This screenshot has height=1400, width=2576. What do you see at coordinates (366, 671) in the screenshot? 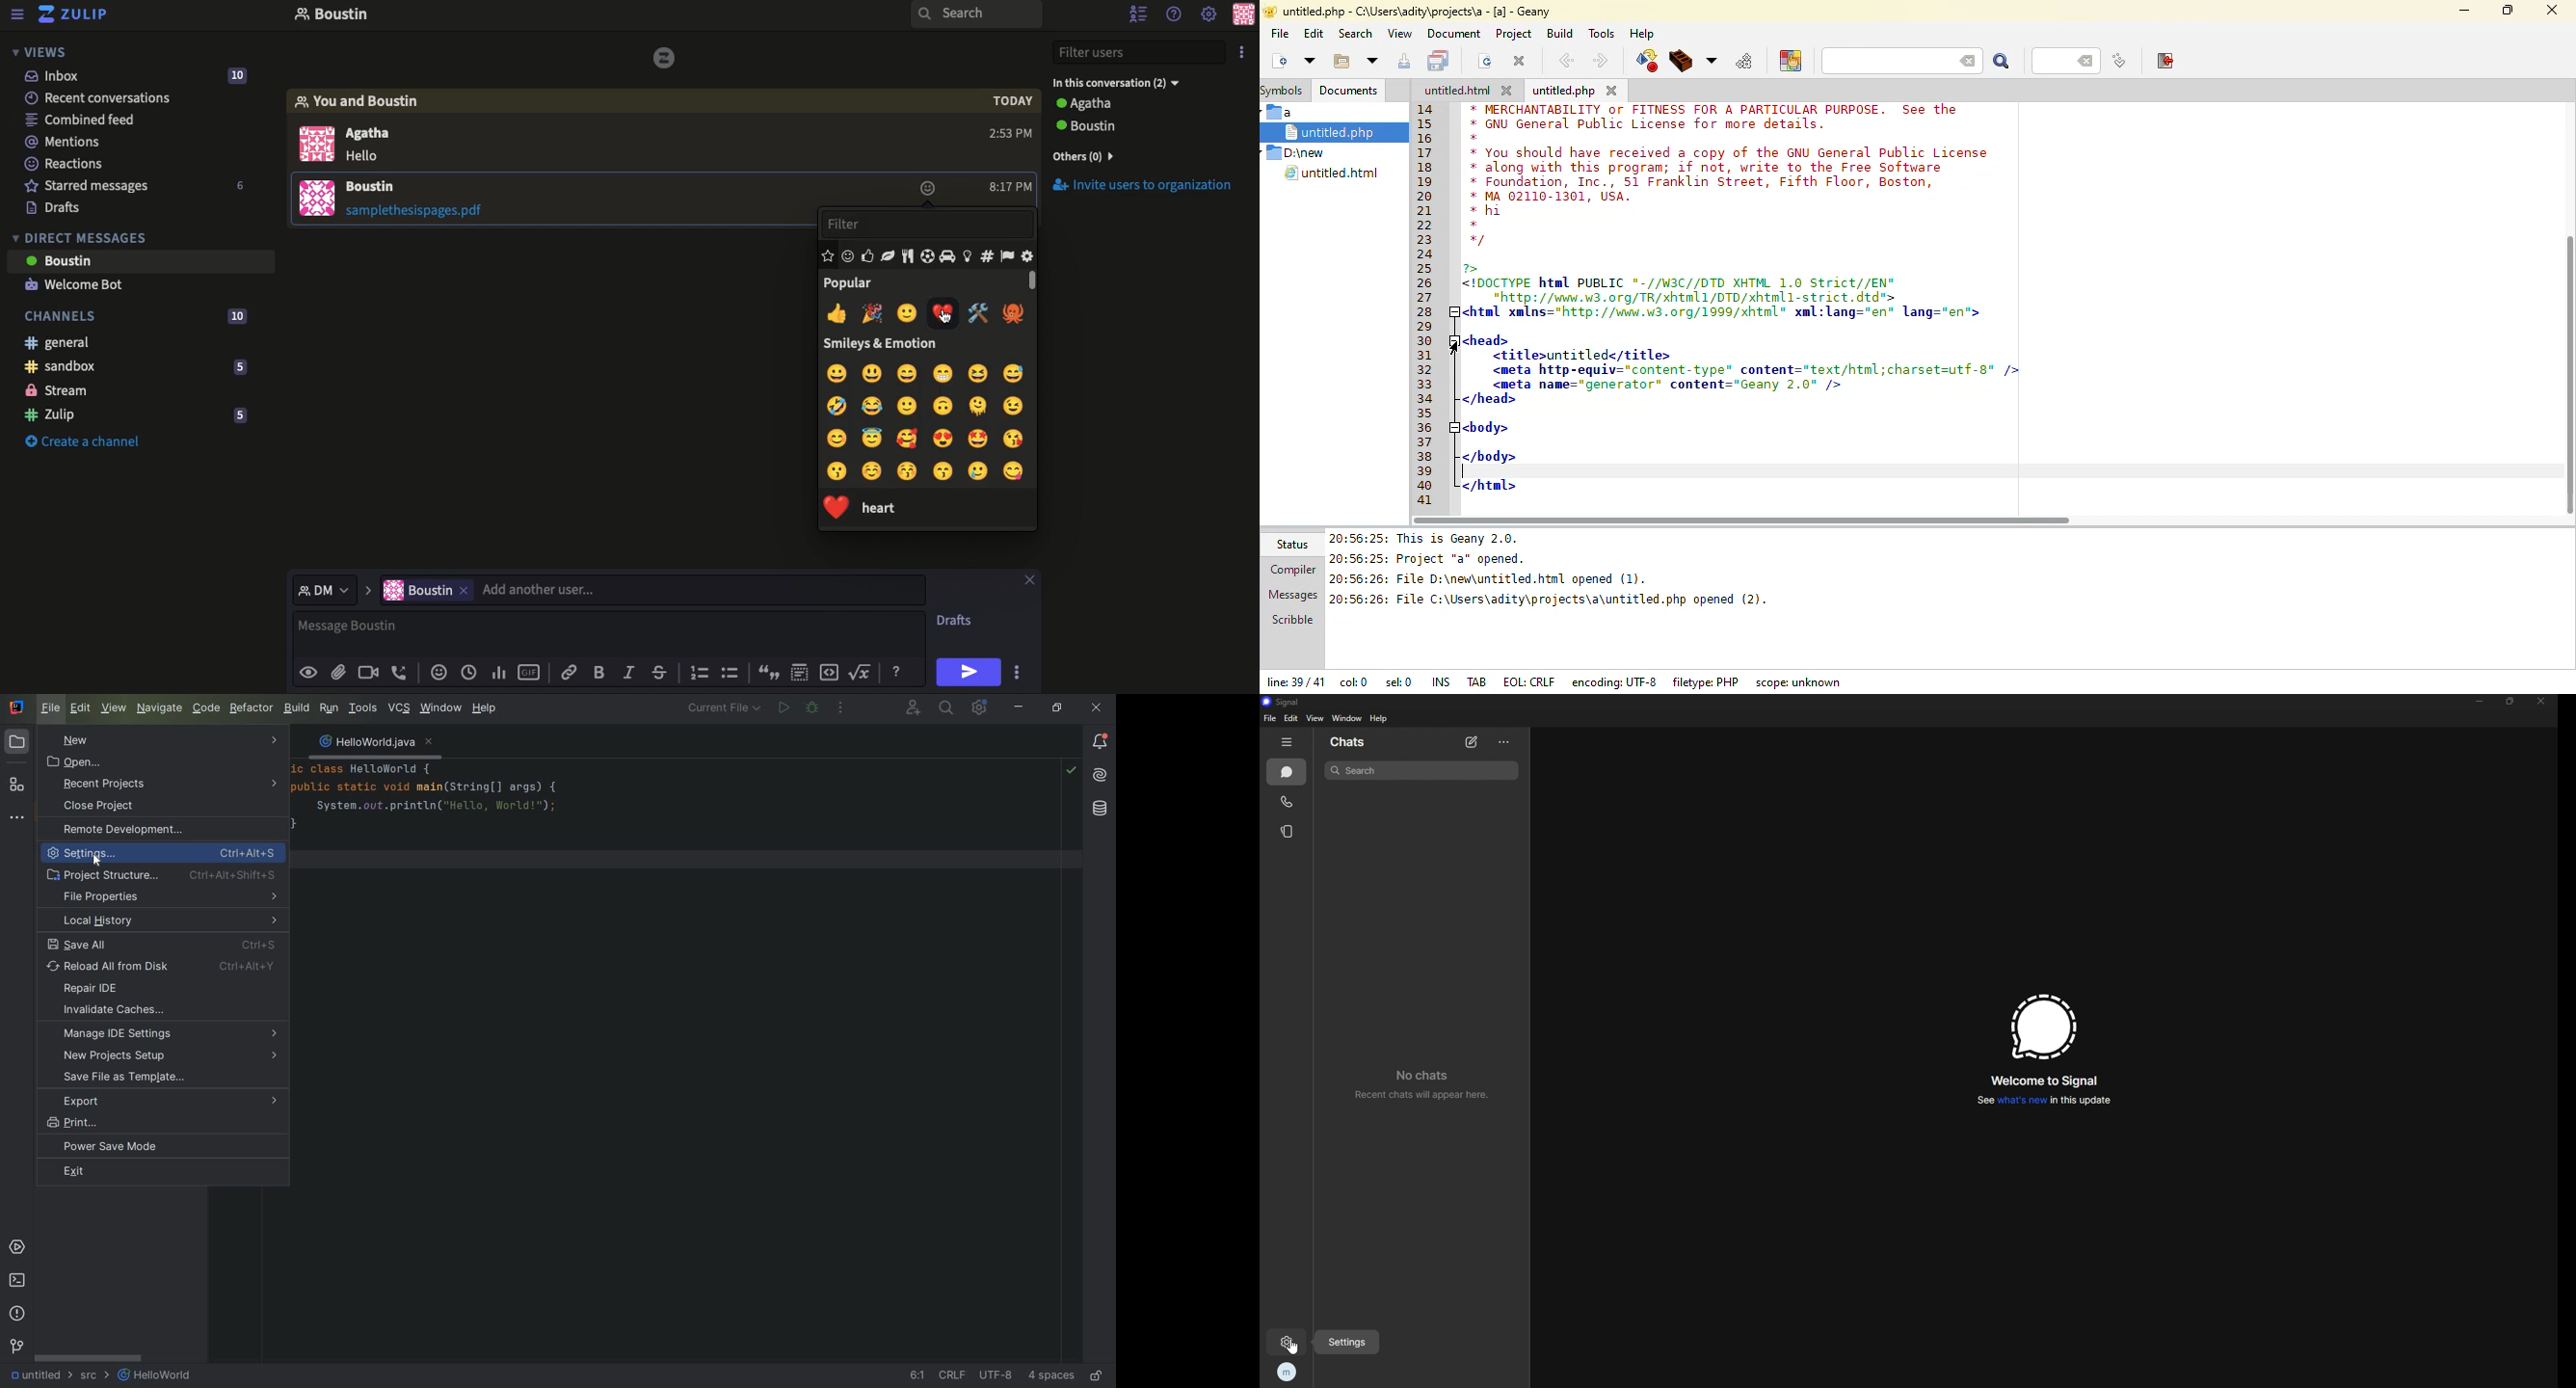
I see `Video` at bounding box center [366, 671].